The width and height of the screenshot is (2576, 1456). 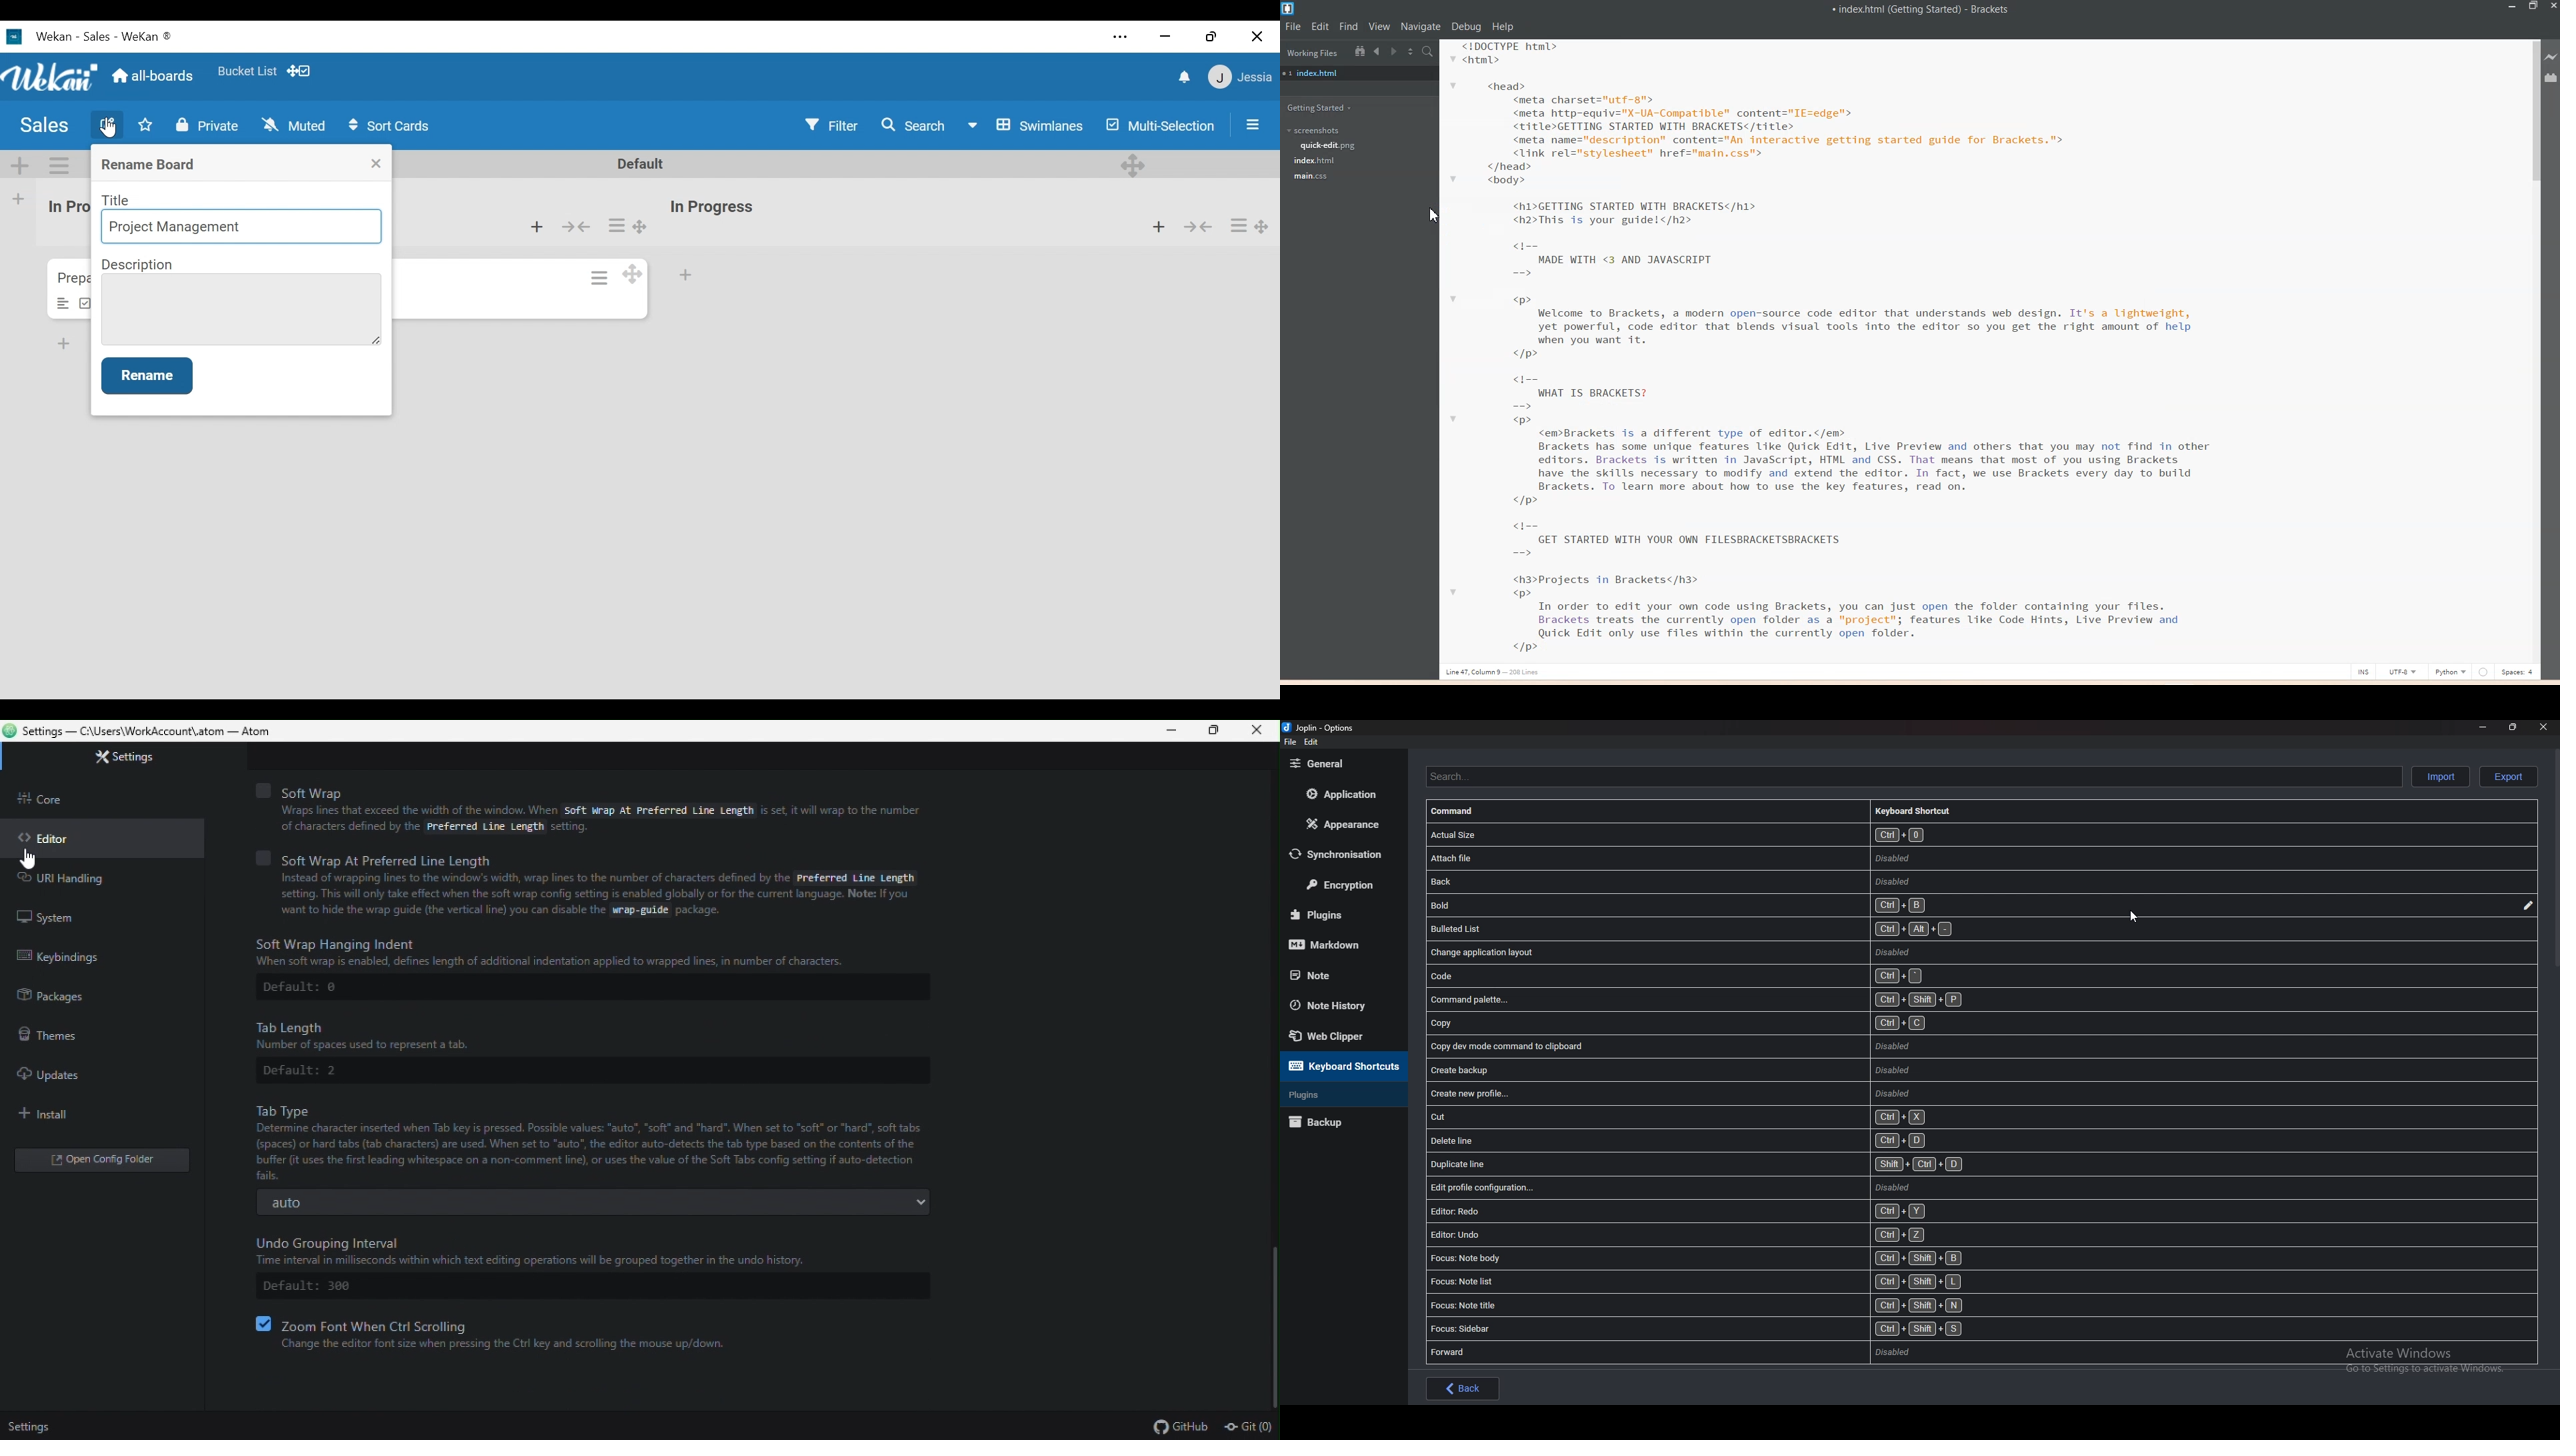 What do you see at coordinates (1422, 27) in the screenshot?
I see `Navigate` at bounding box center [1422, 27].